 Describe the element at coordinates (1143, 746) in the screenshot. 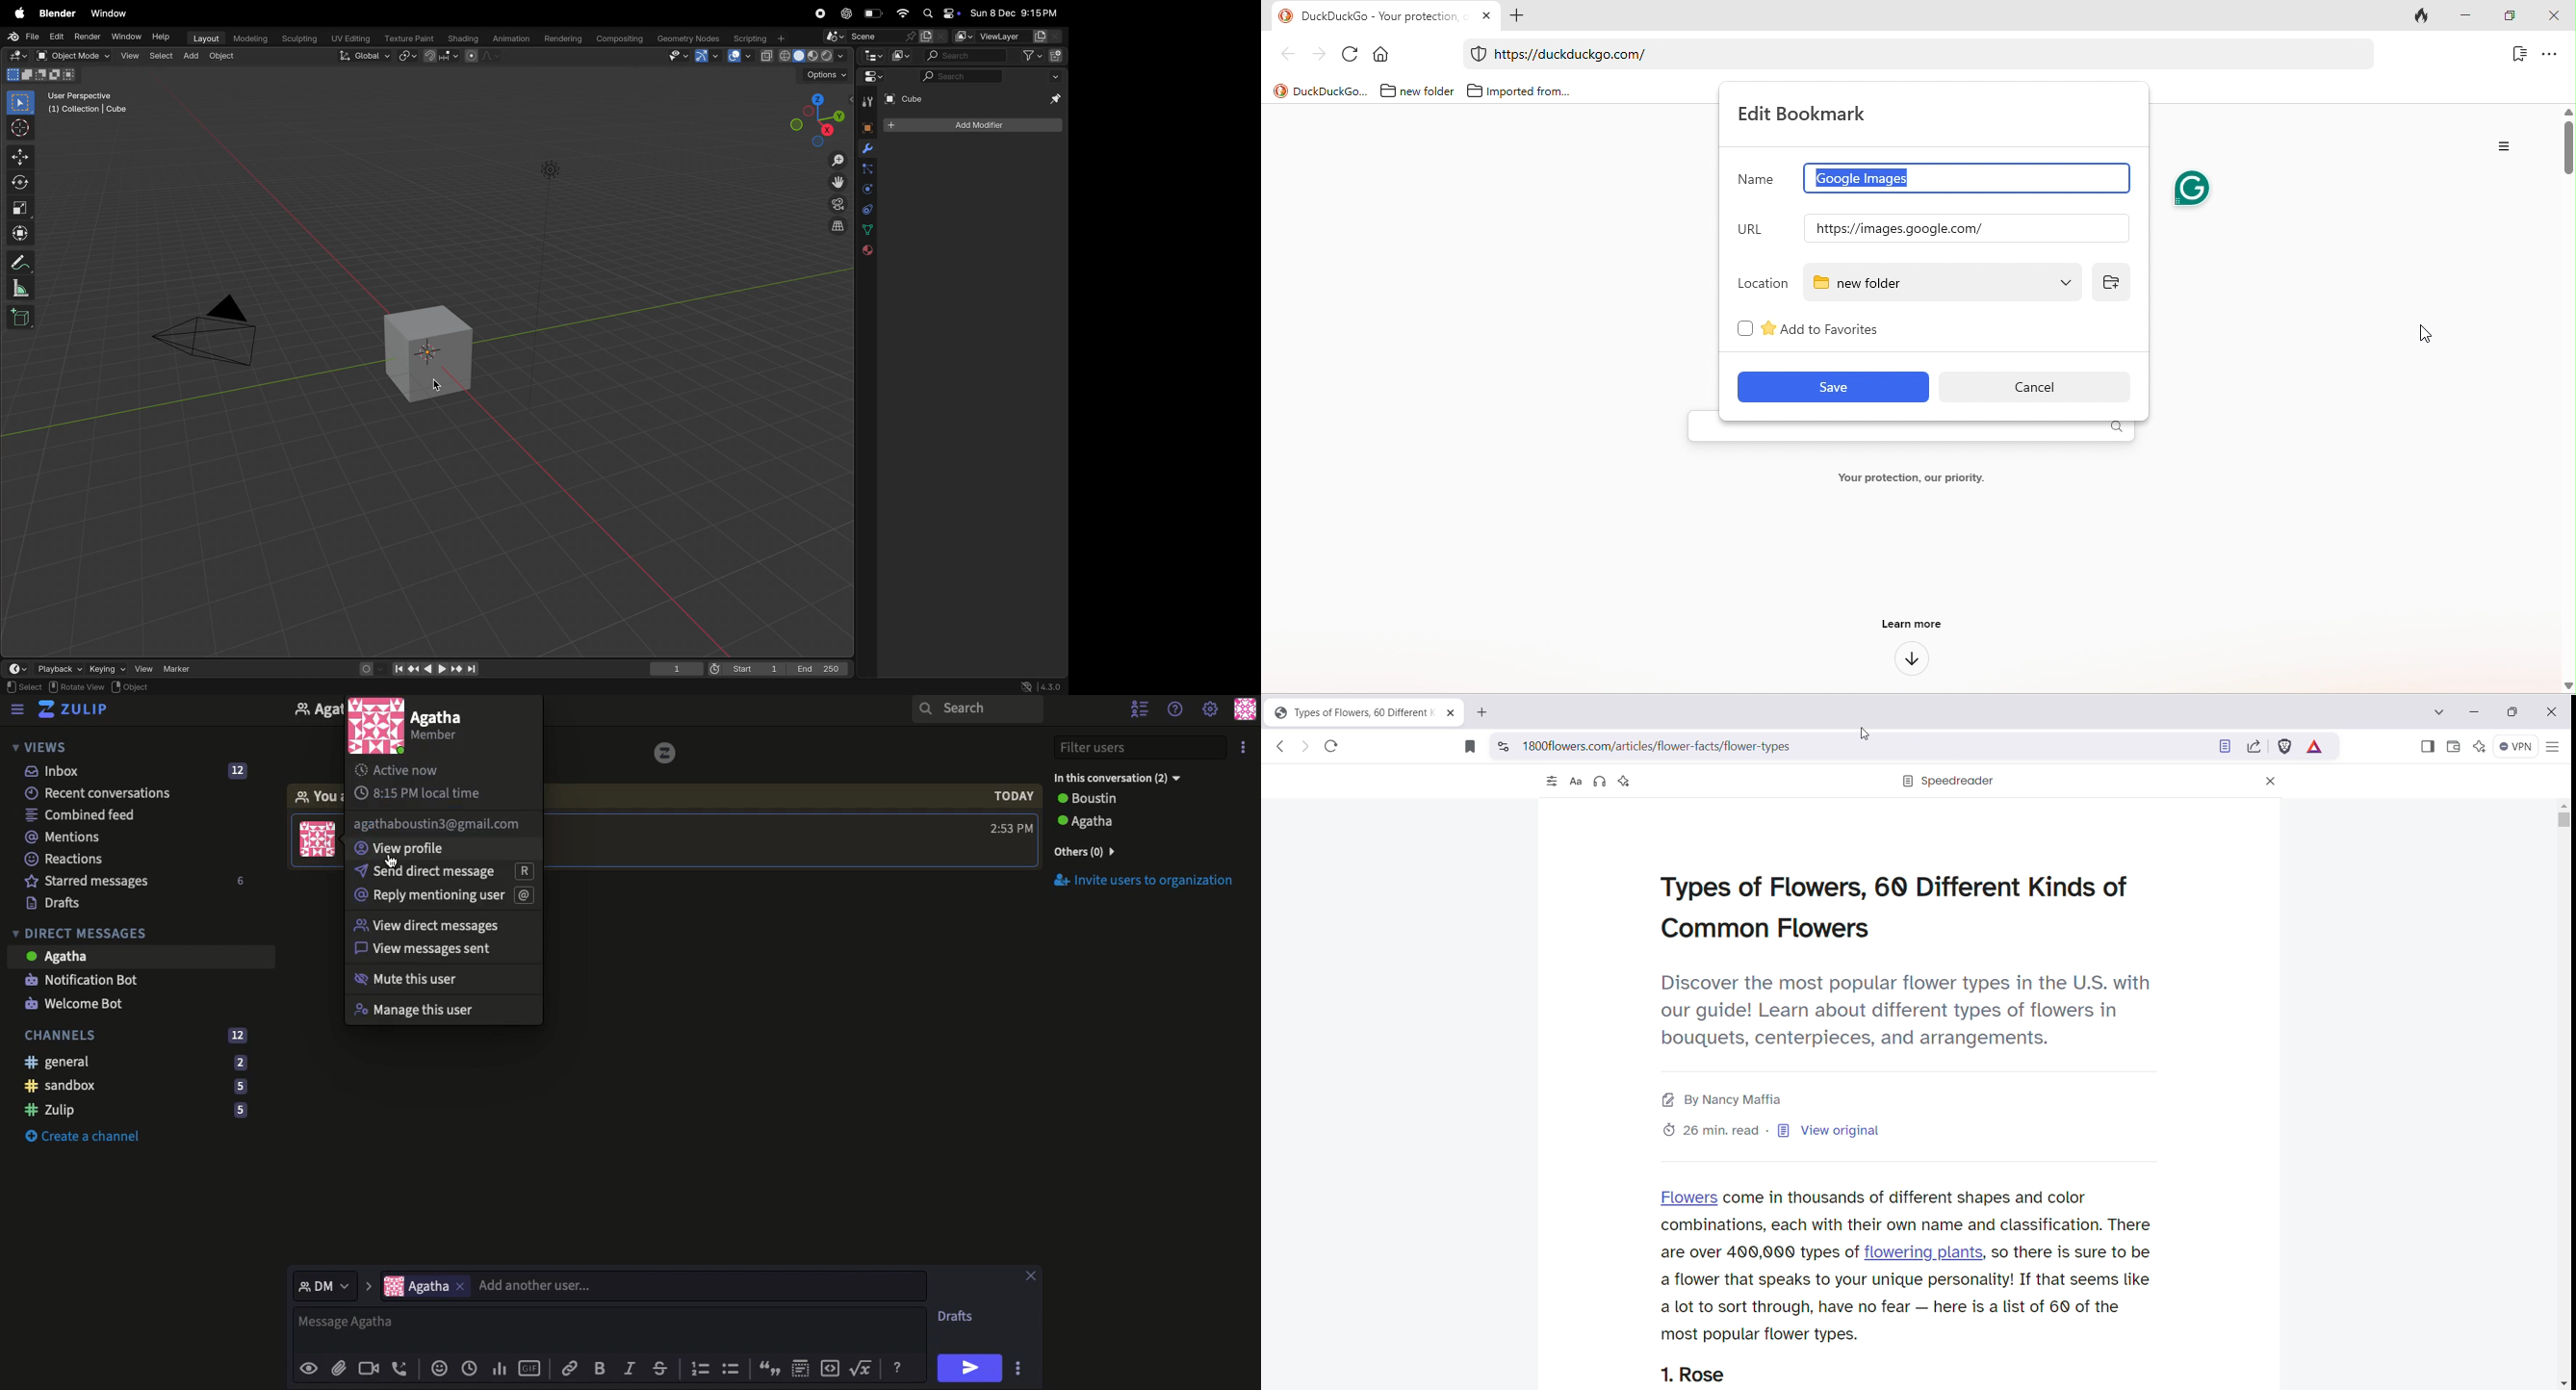

I see `Filter users` at that location.